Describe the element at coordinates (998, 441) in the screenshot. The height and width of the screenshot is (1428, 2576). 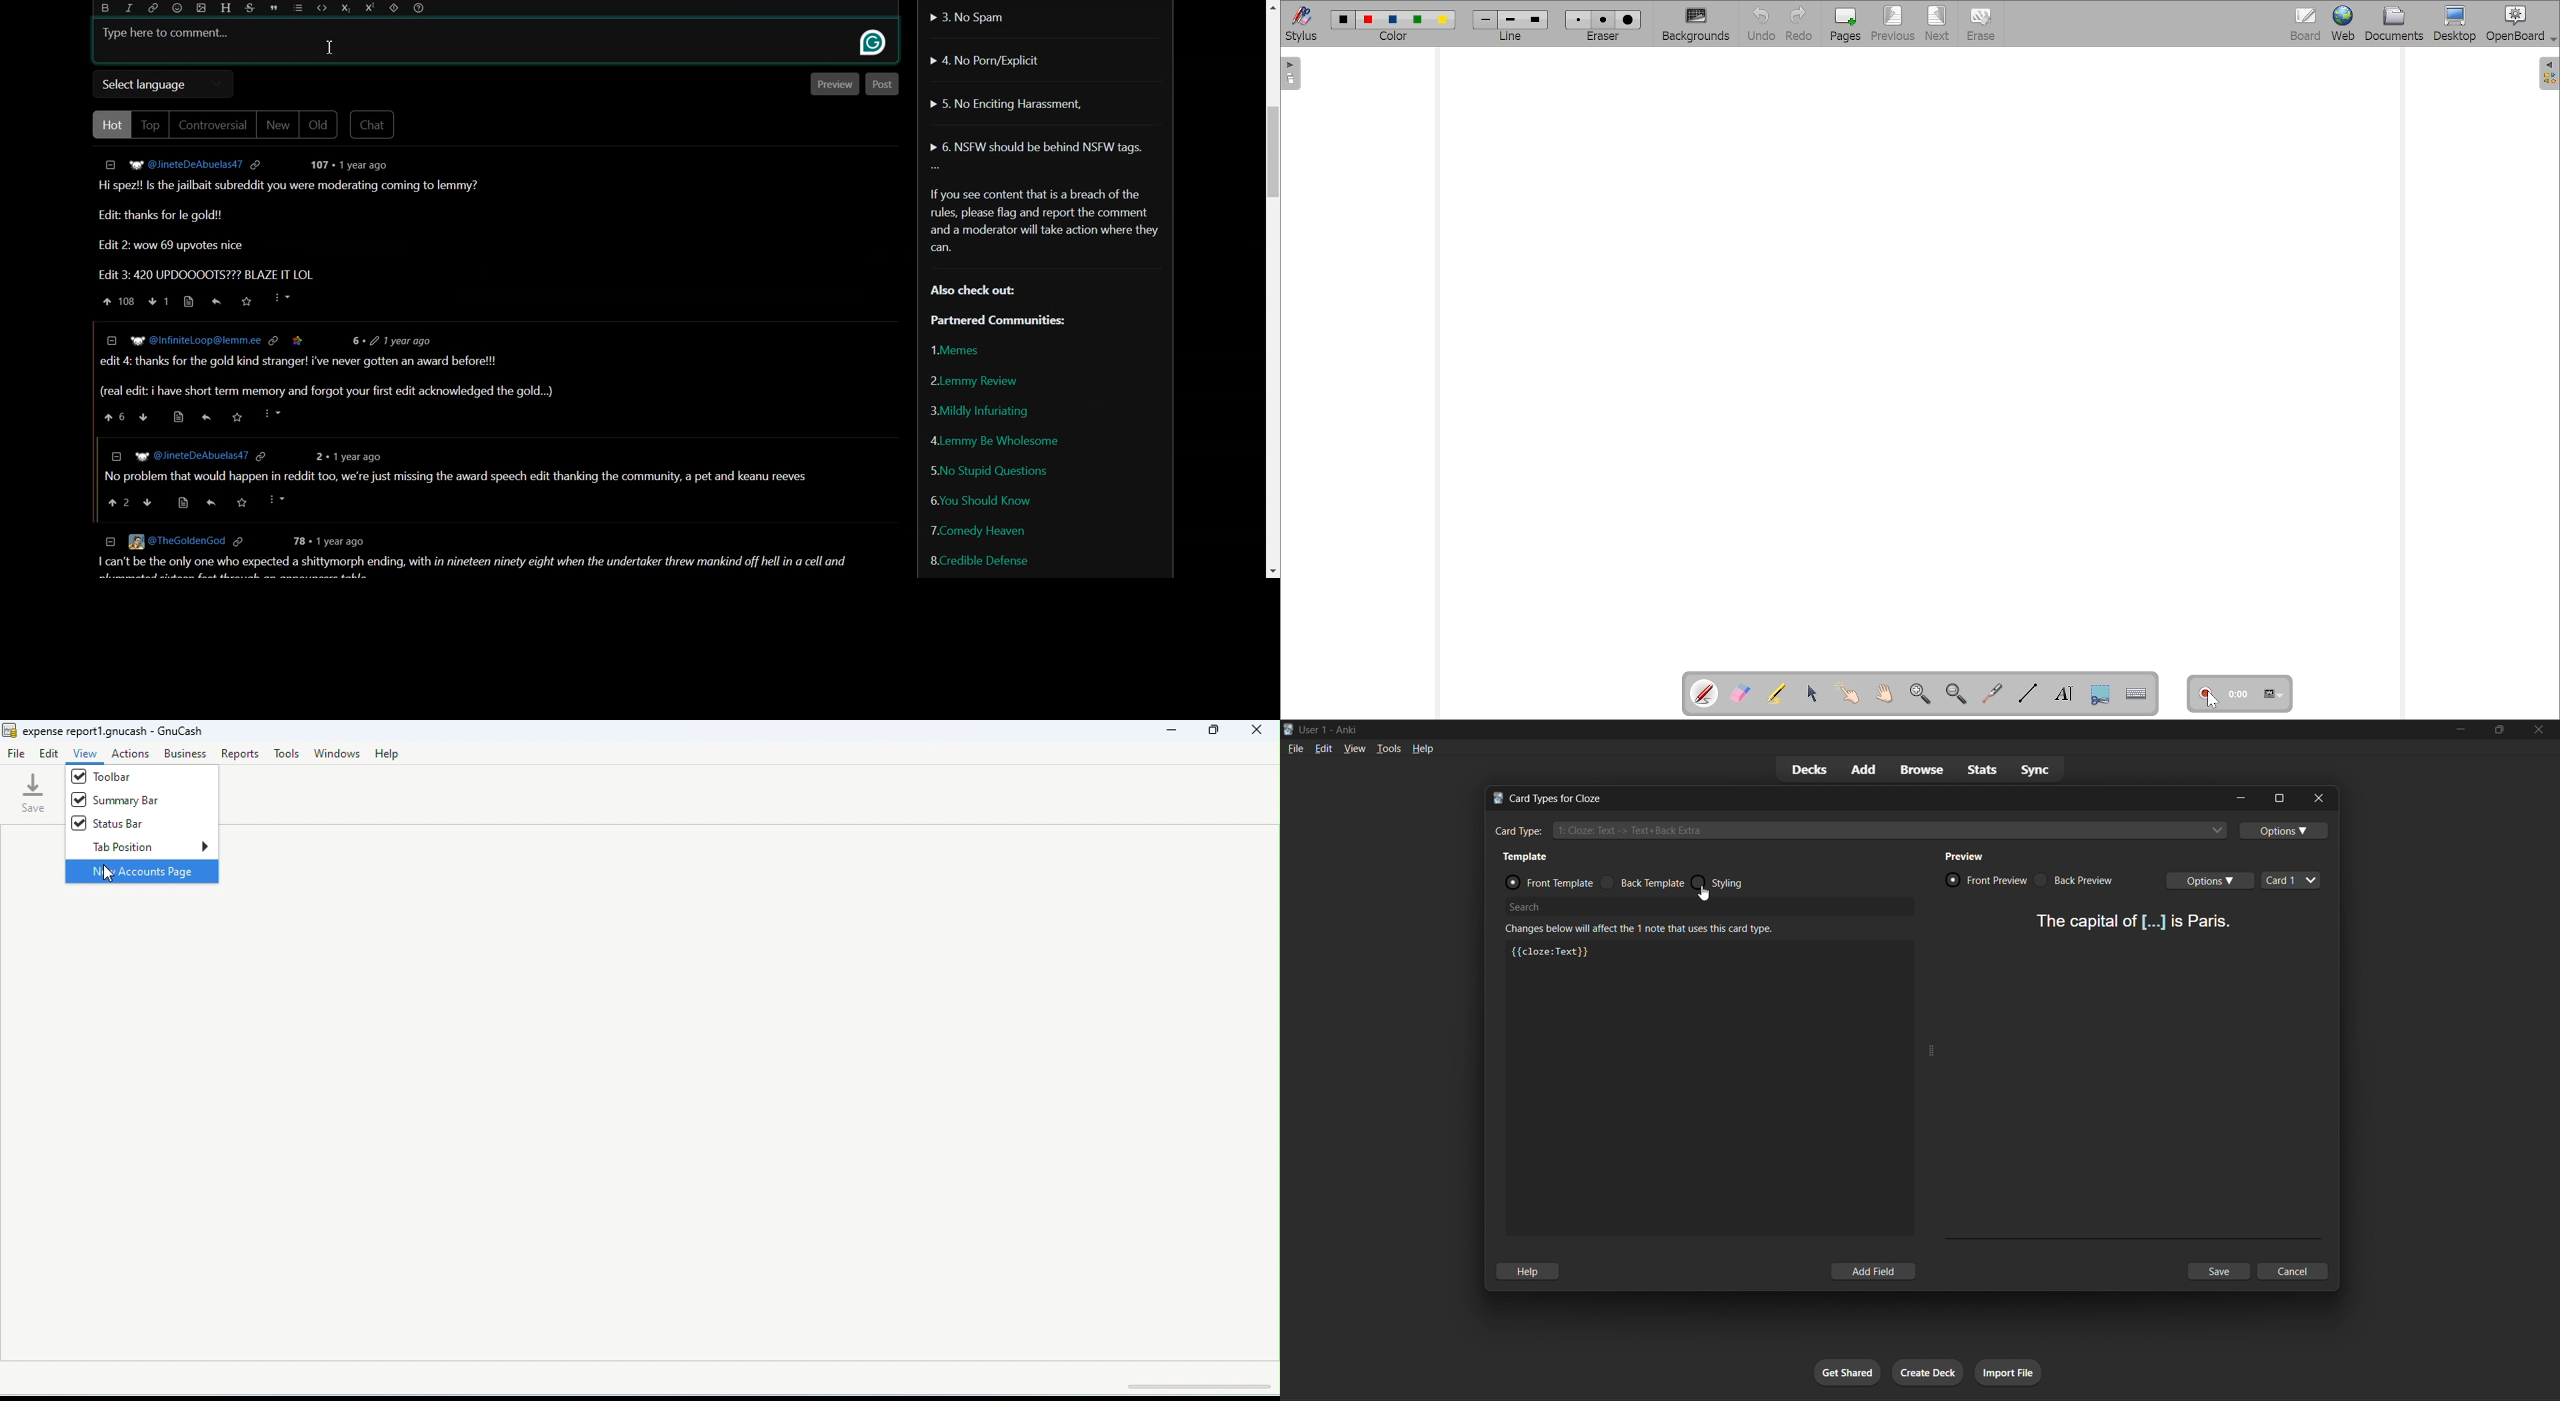
I see `Lemmy be wholesome` at that location.